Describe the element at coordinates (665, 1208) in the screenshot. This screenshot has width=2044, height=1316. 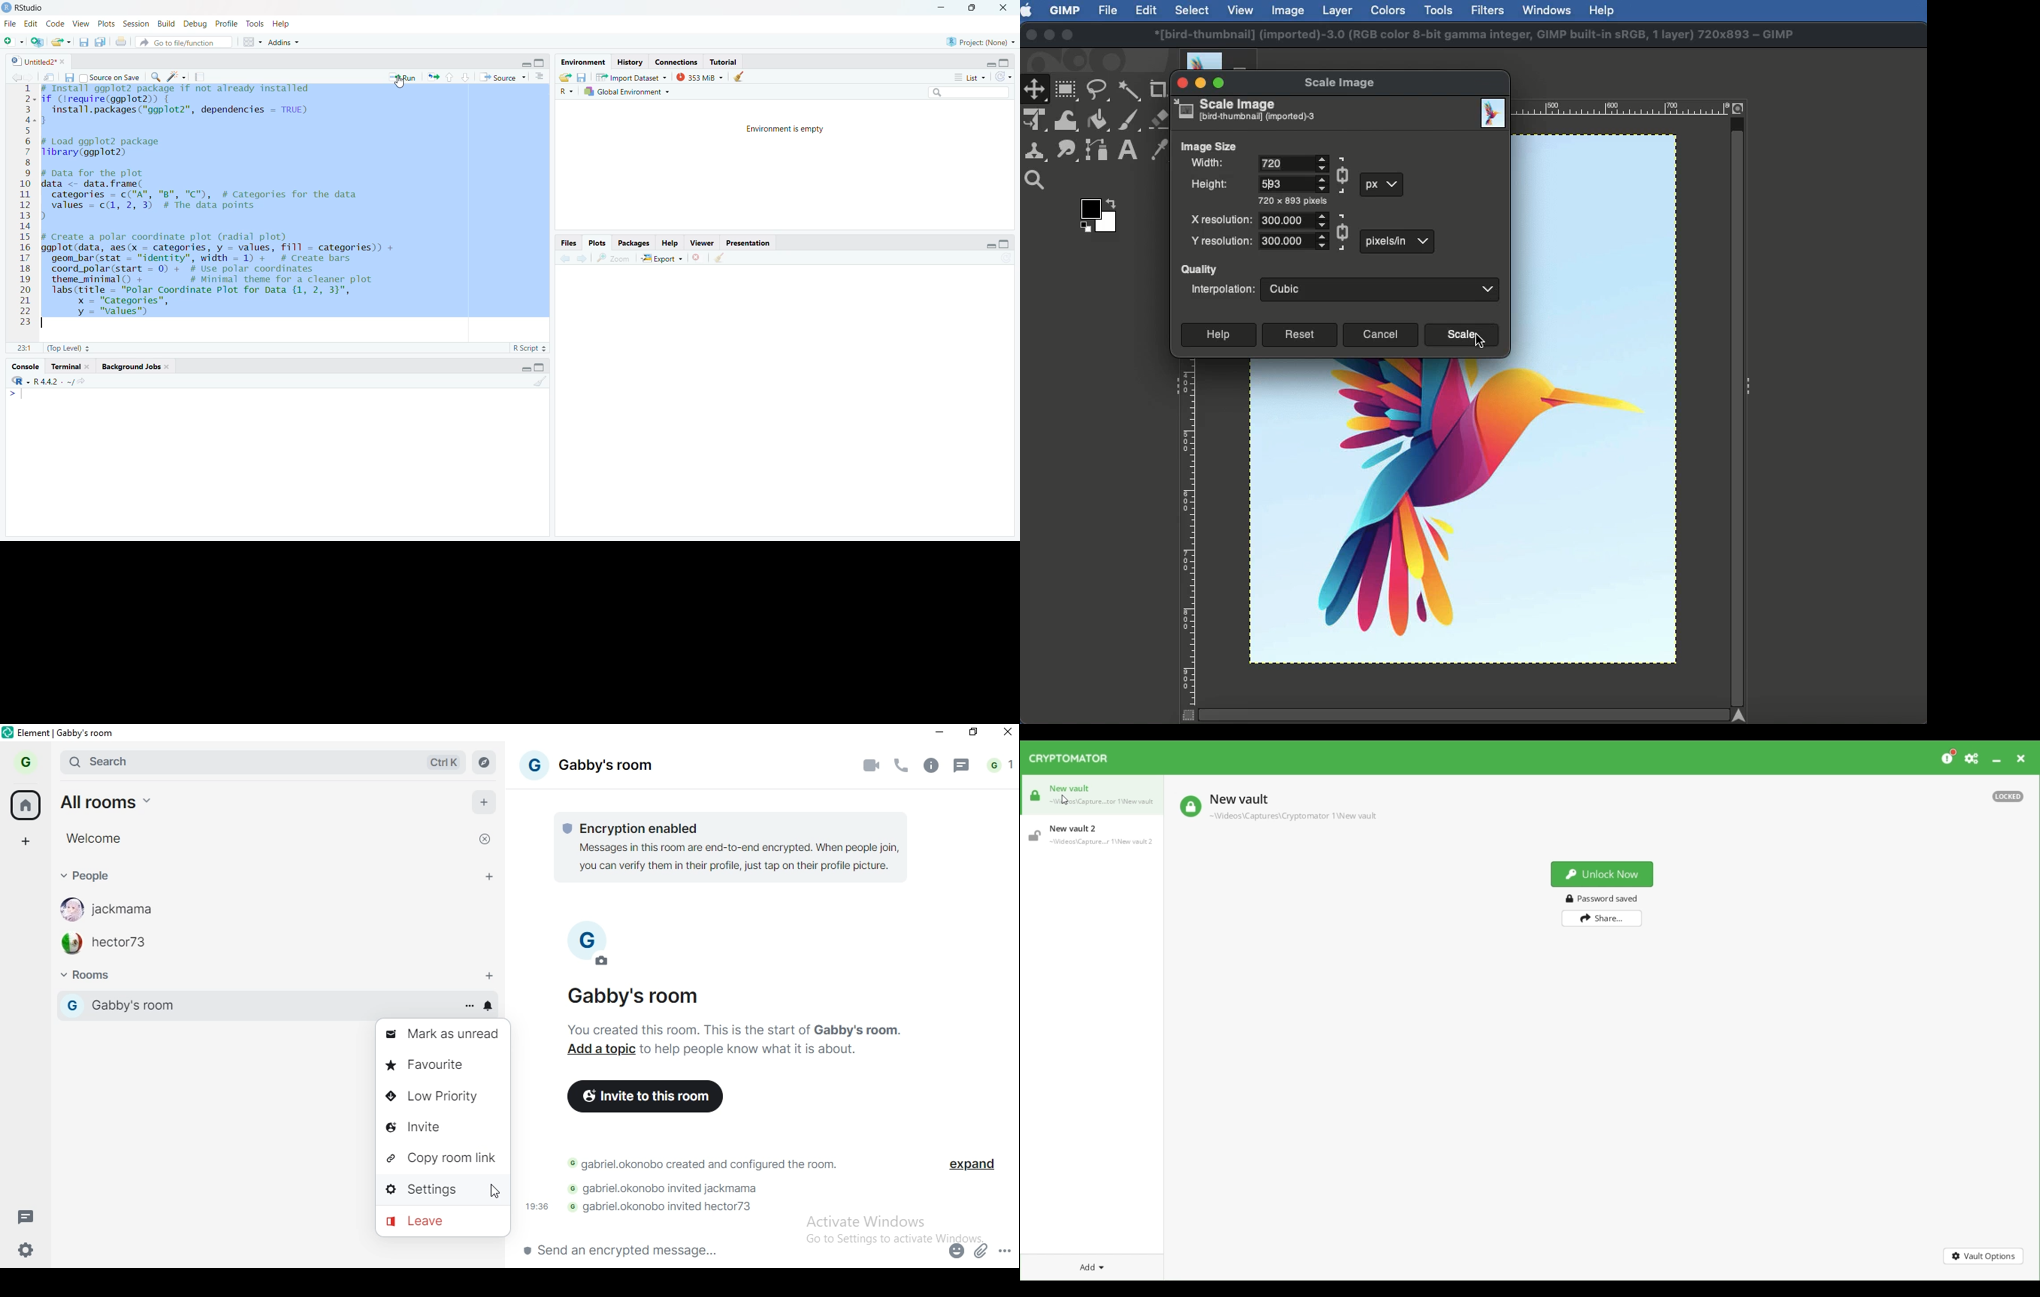
I see `text 5` at that location.